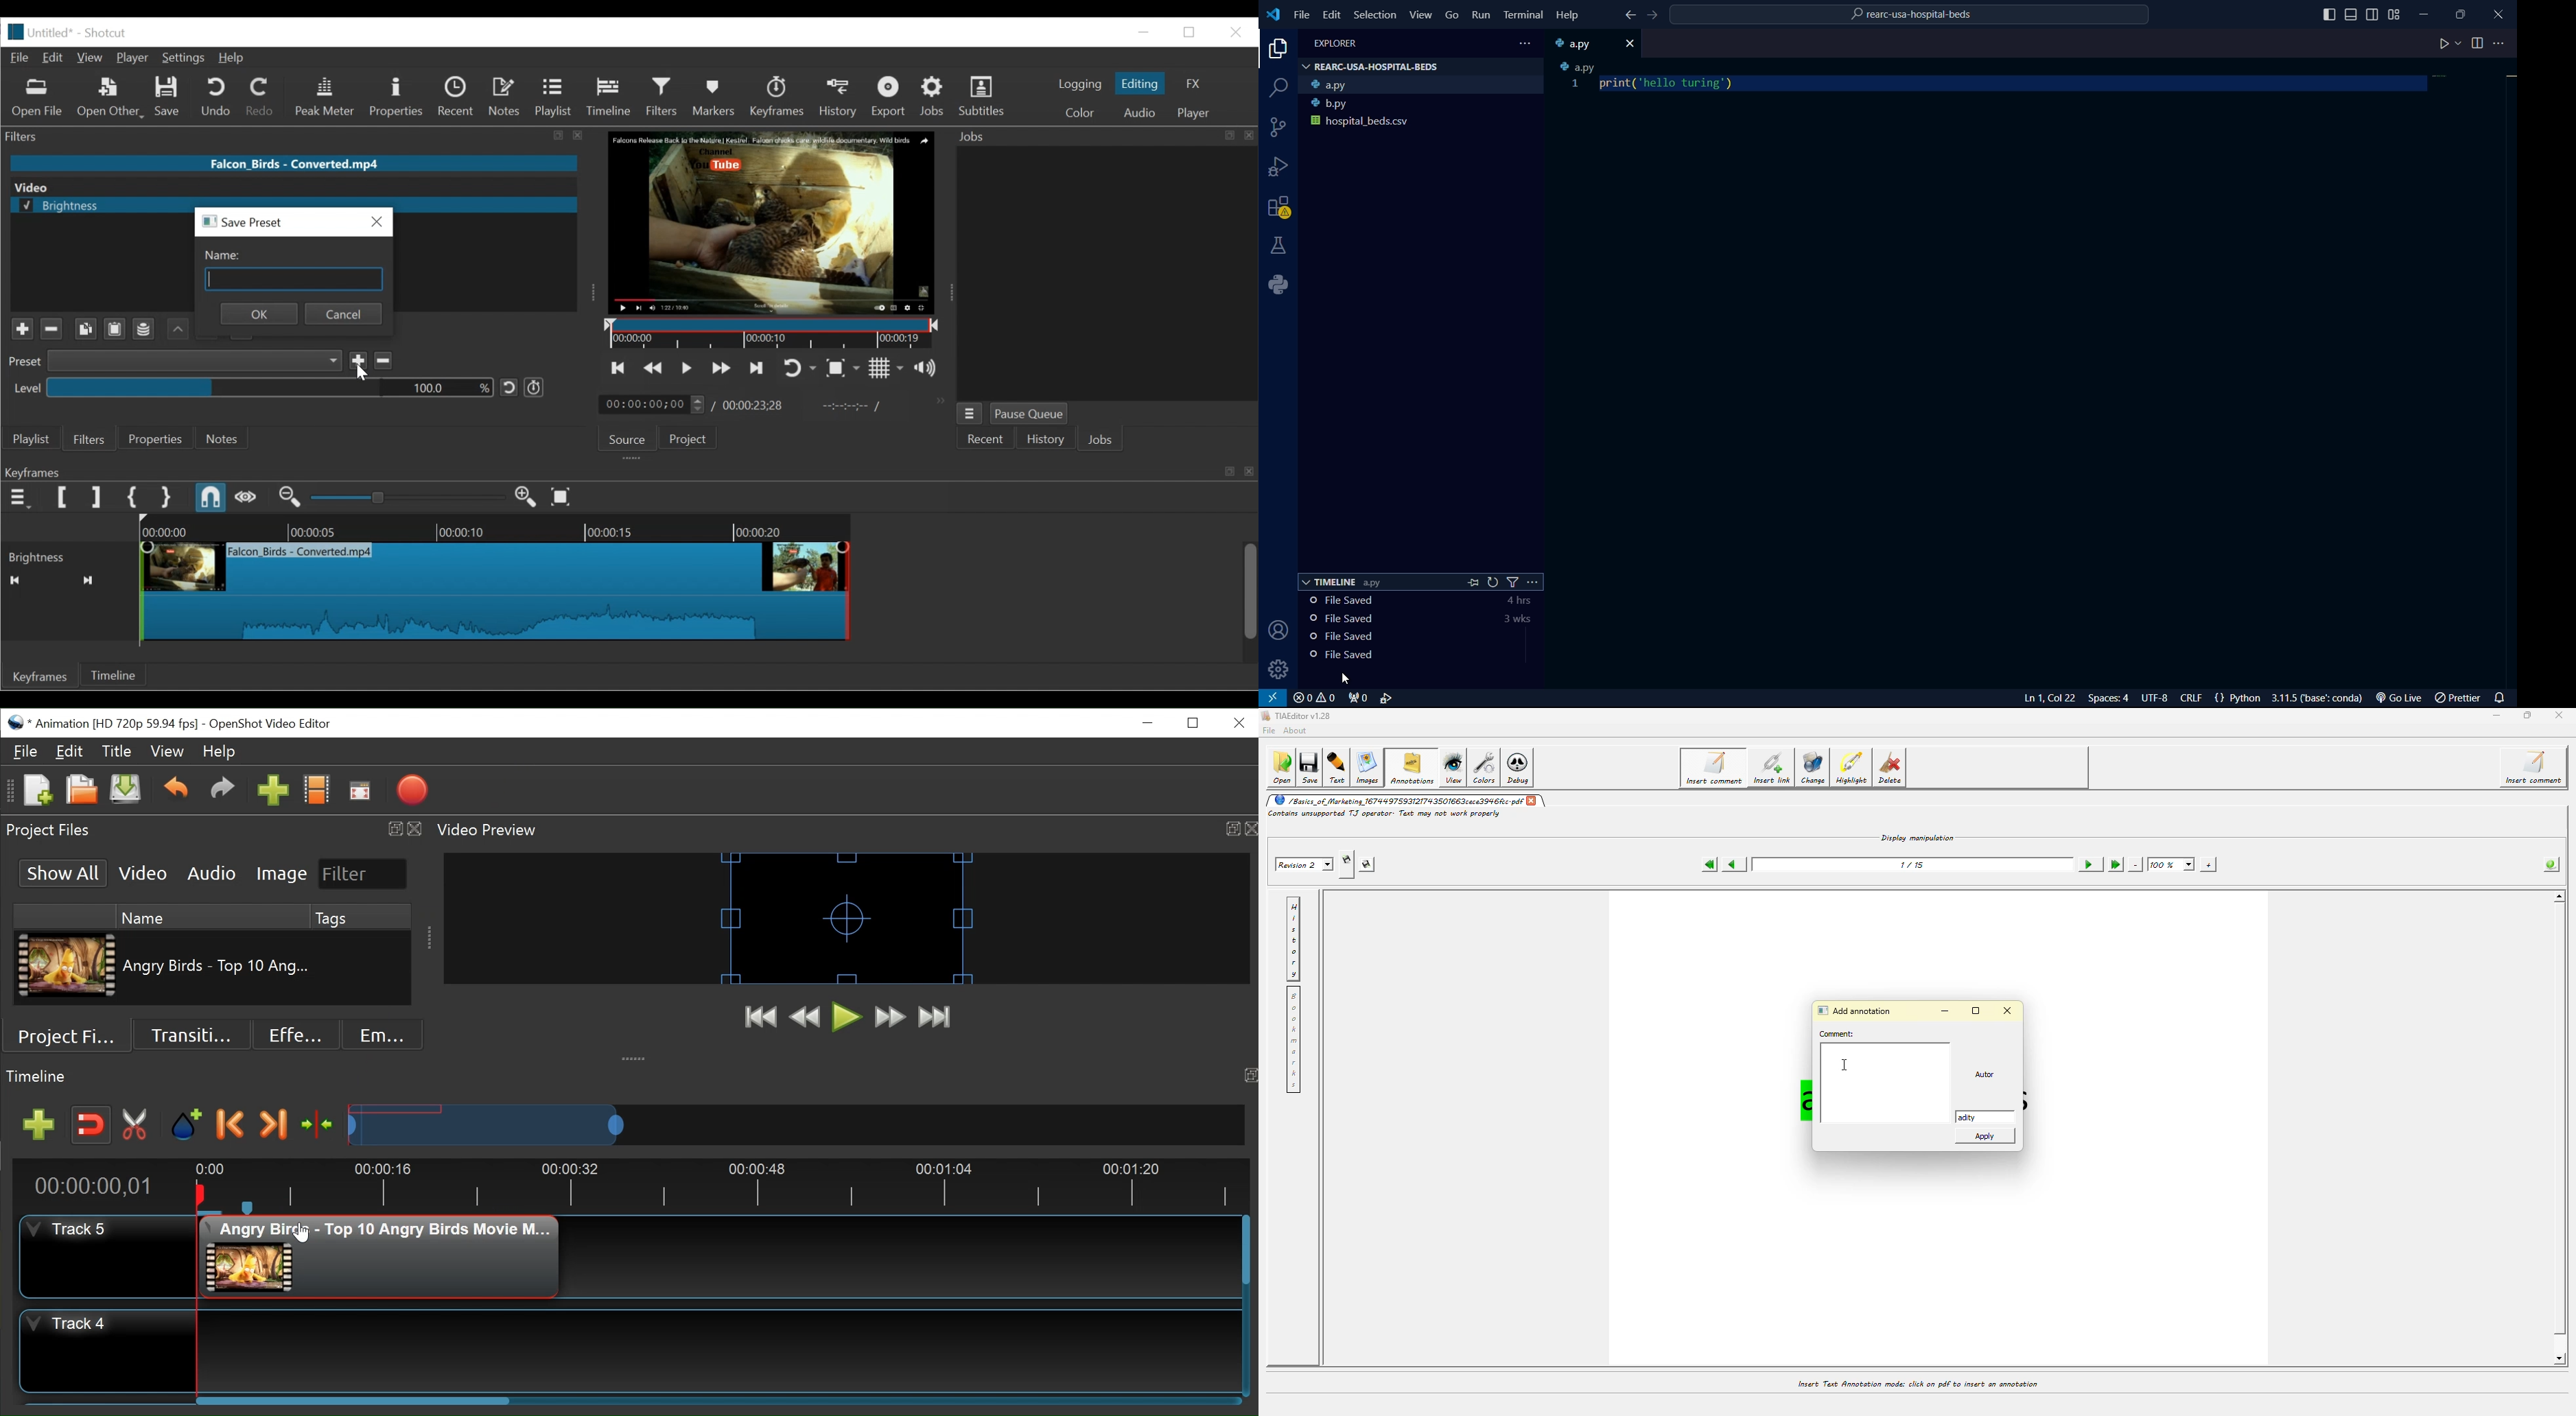 This screenshot has height=1428, width=2576. Describe the element at coordinates (165, 497) in the screenshot. I see `Set Second Simple Keyframe` at that location.